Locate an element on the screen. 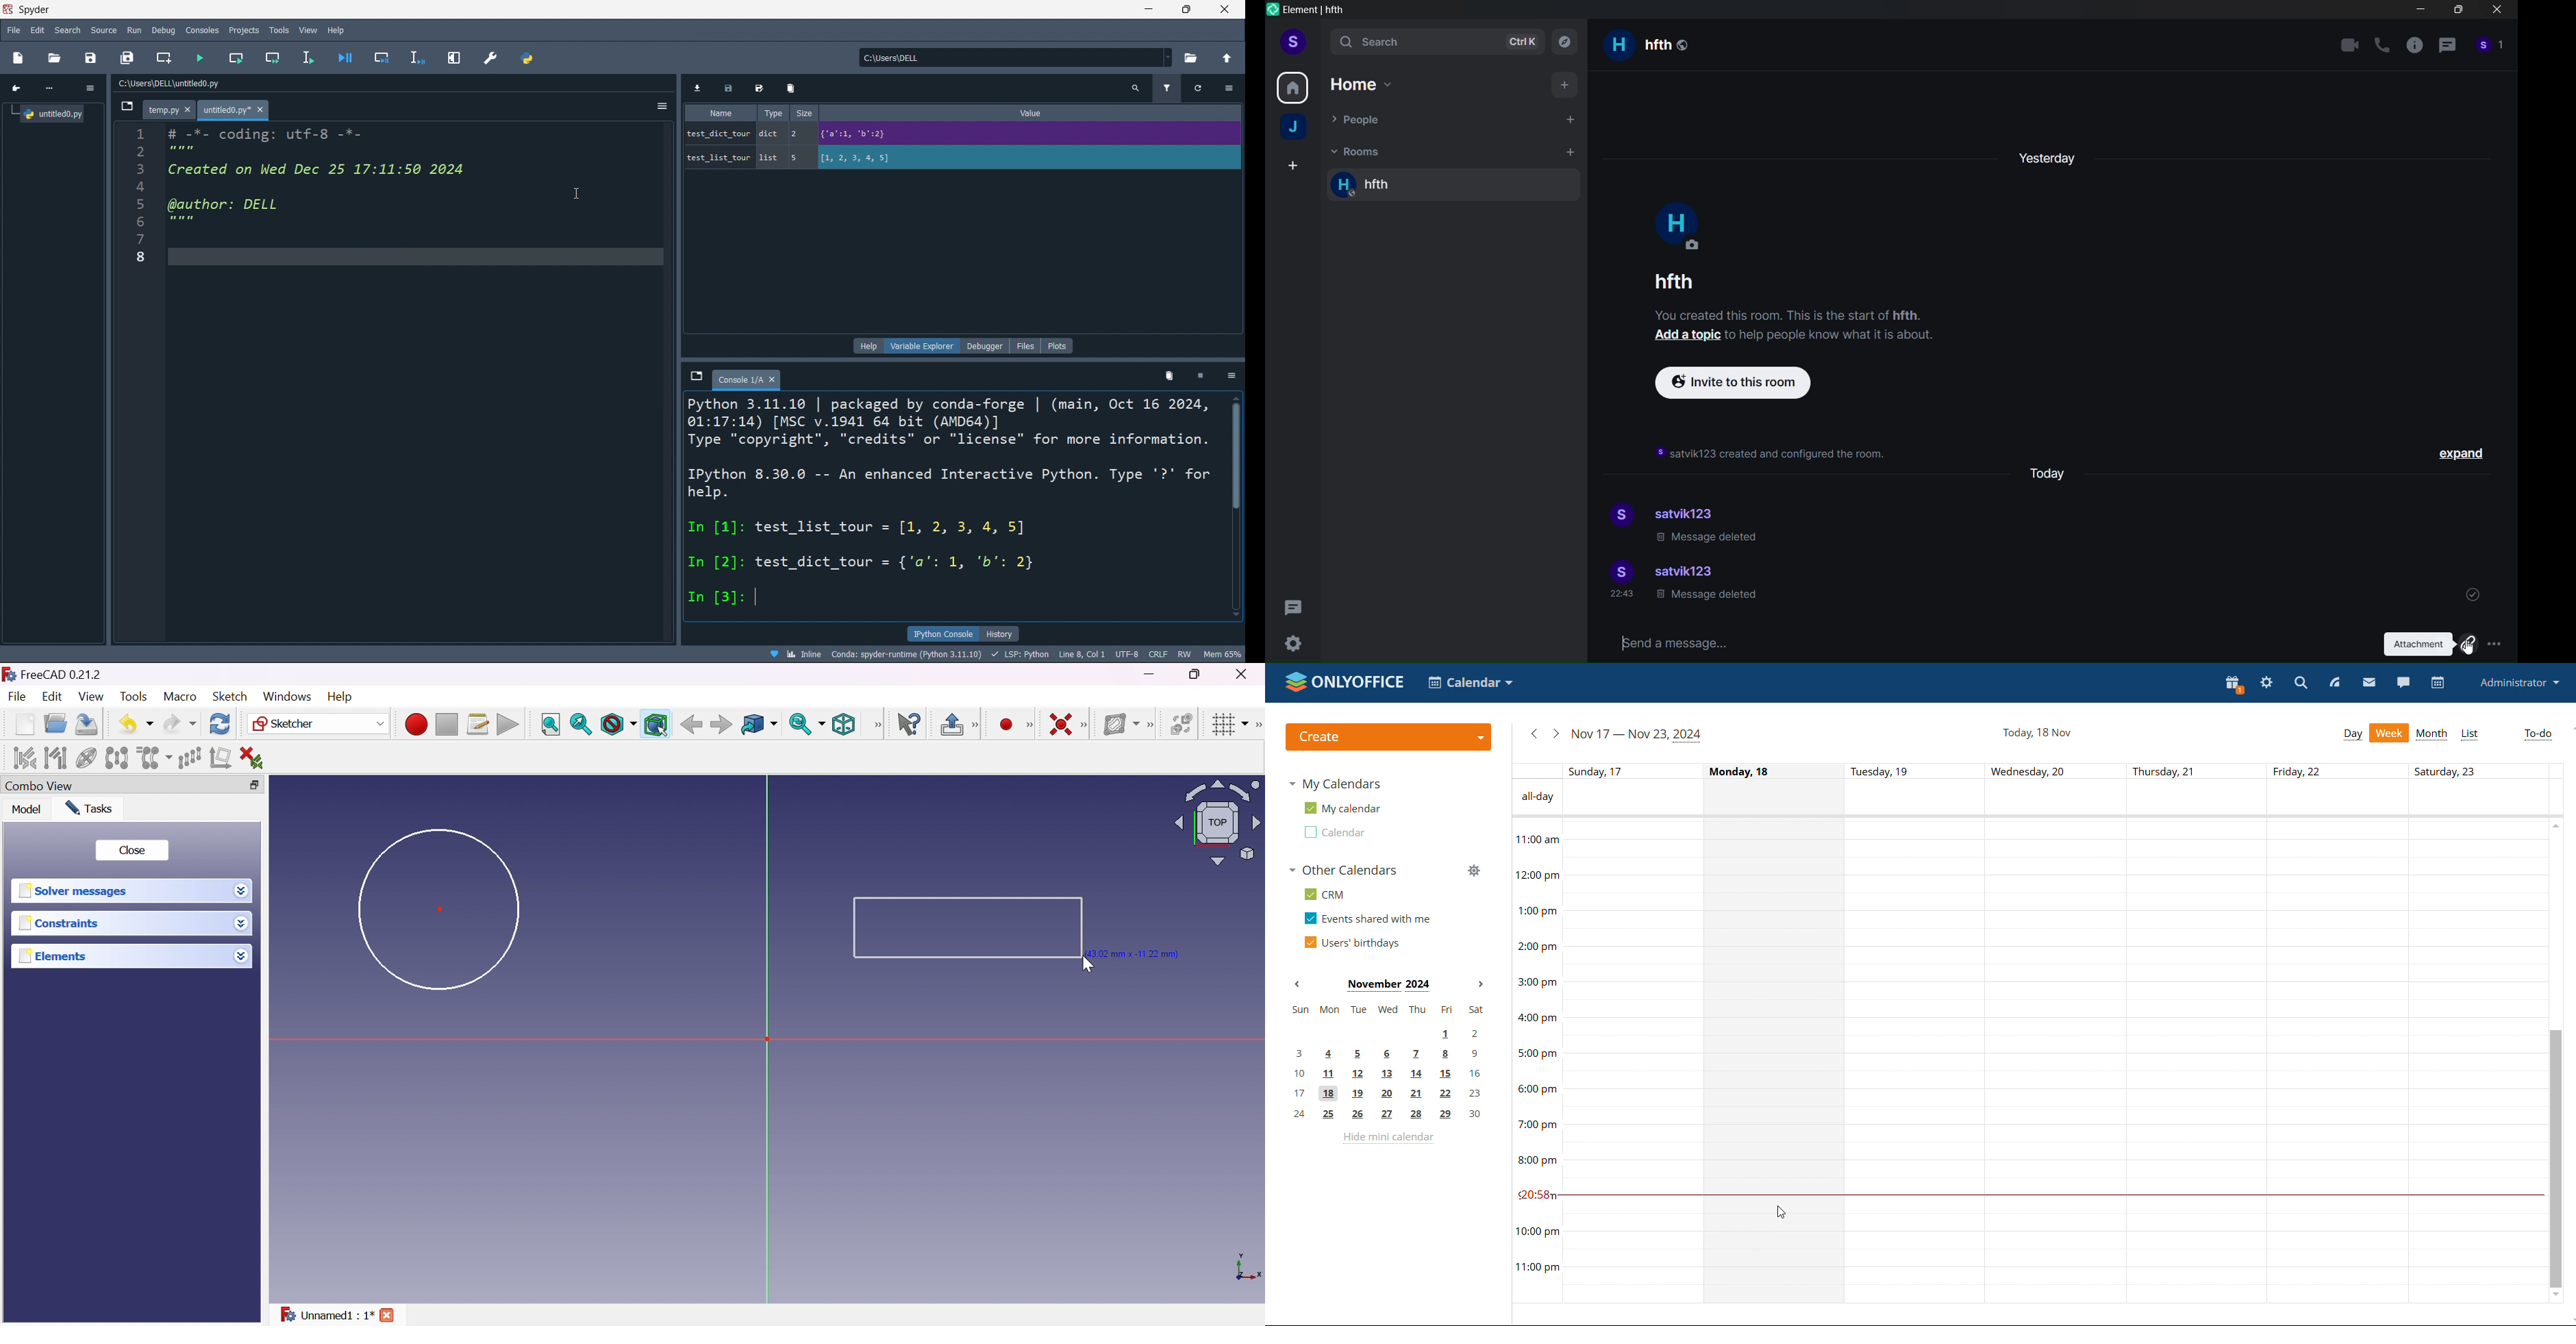 This screenshot has height=1344, width=2576. Bounding box is located at coordinates (657, 725).